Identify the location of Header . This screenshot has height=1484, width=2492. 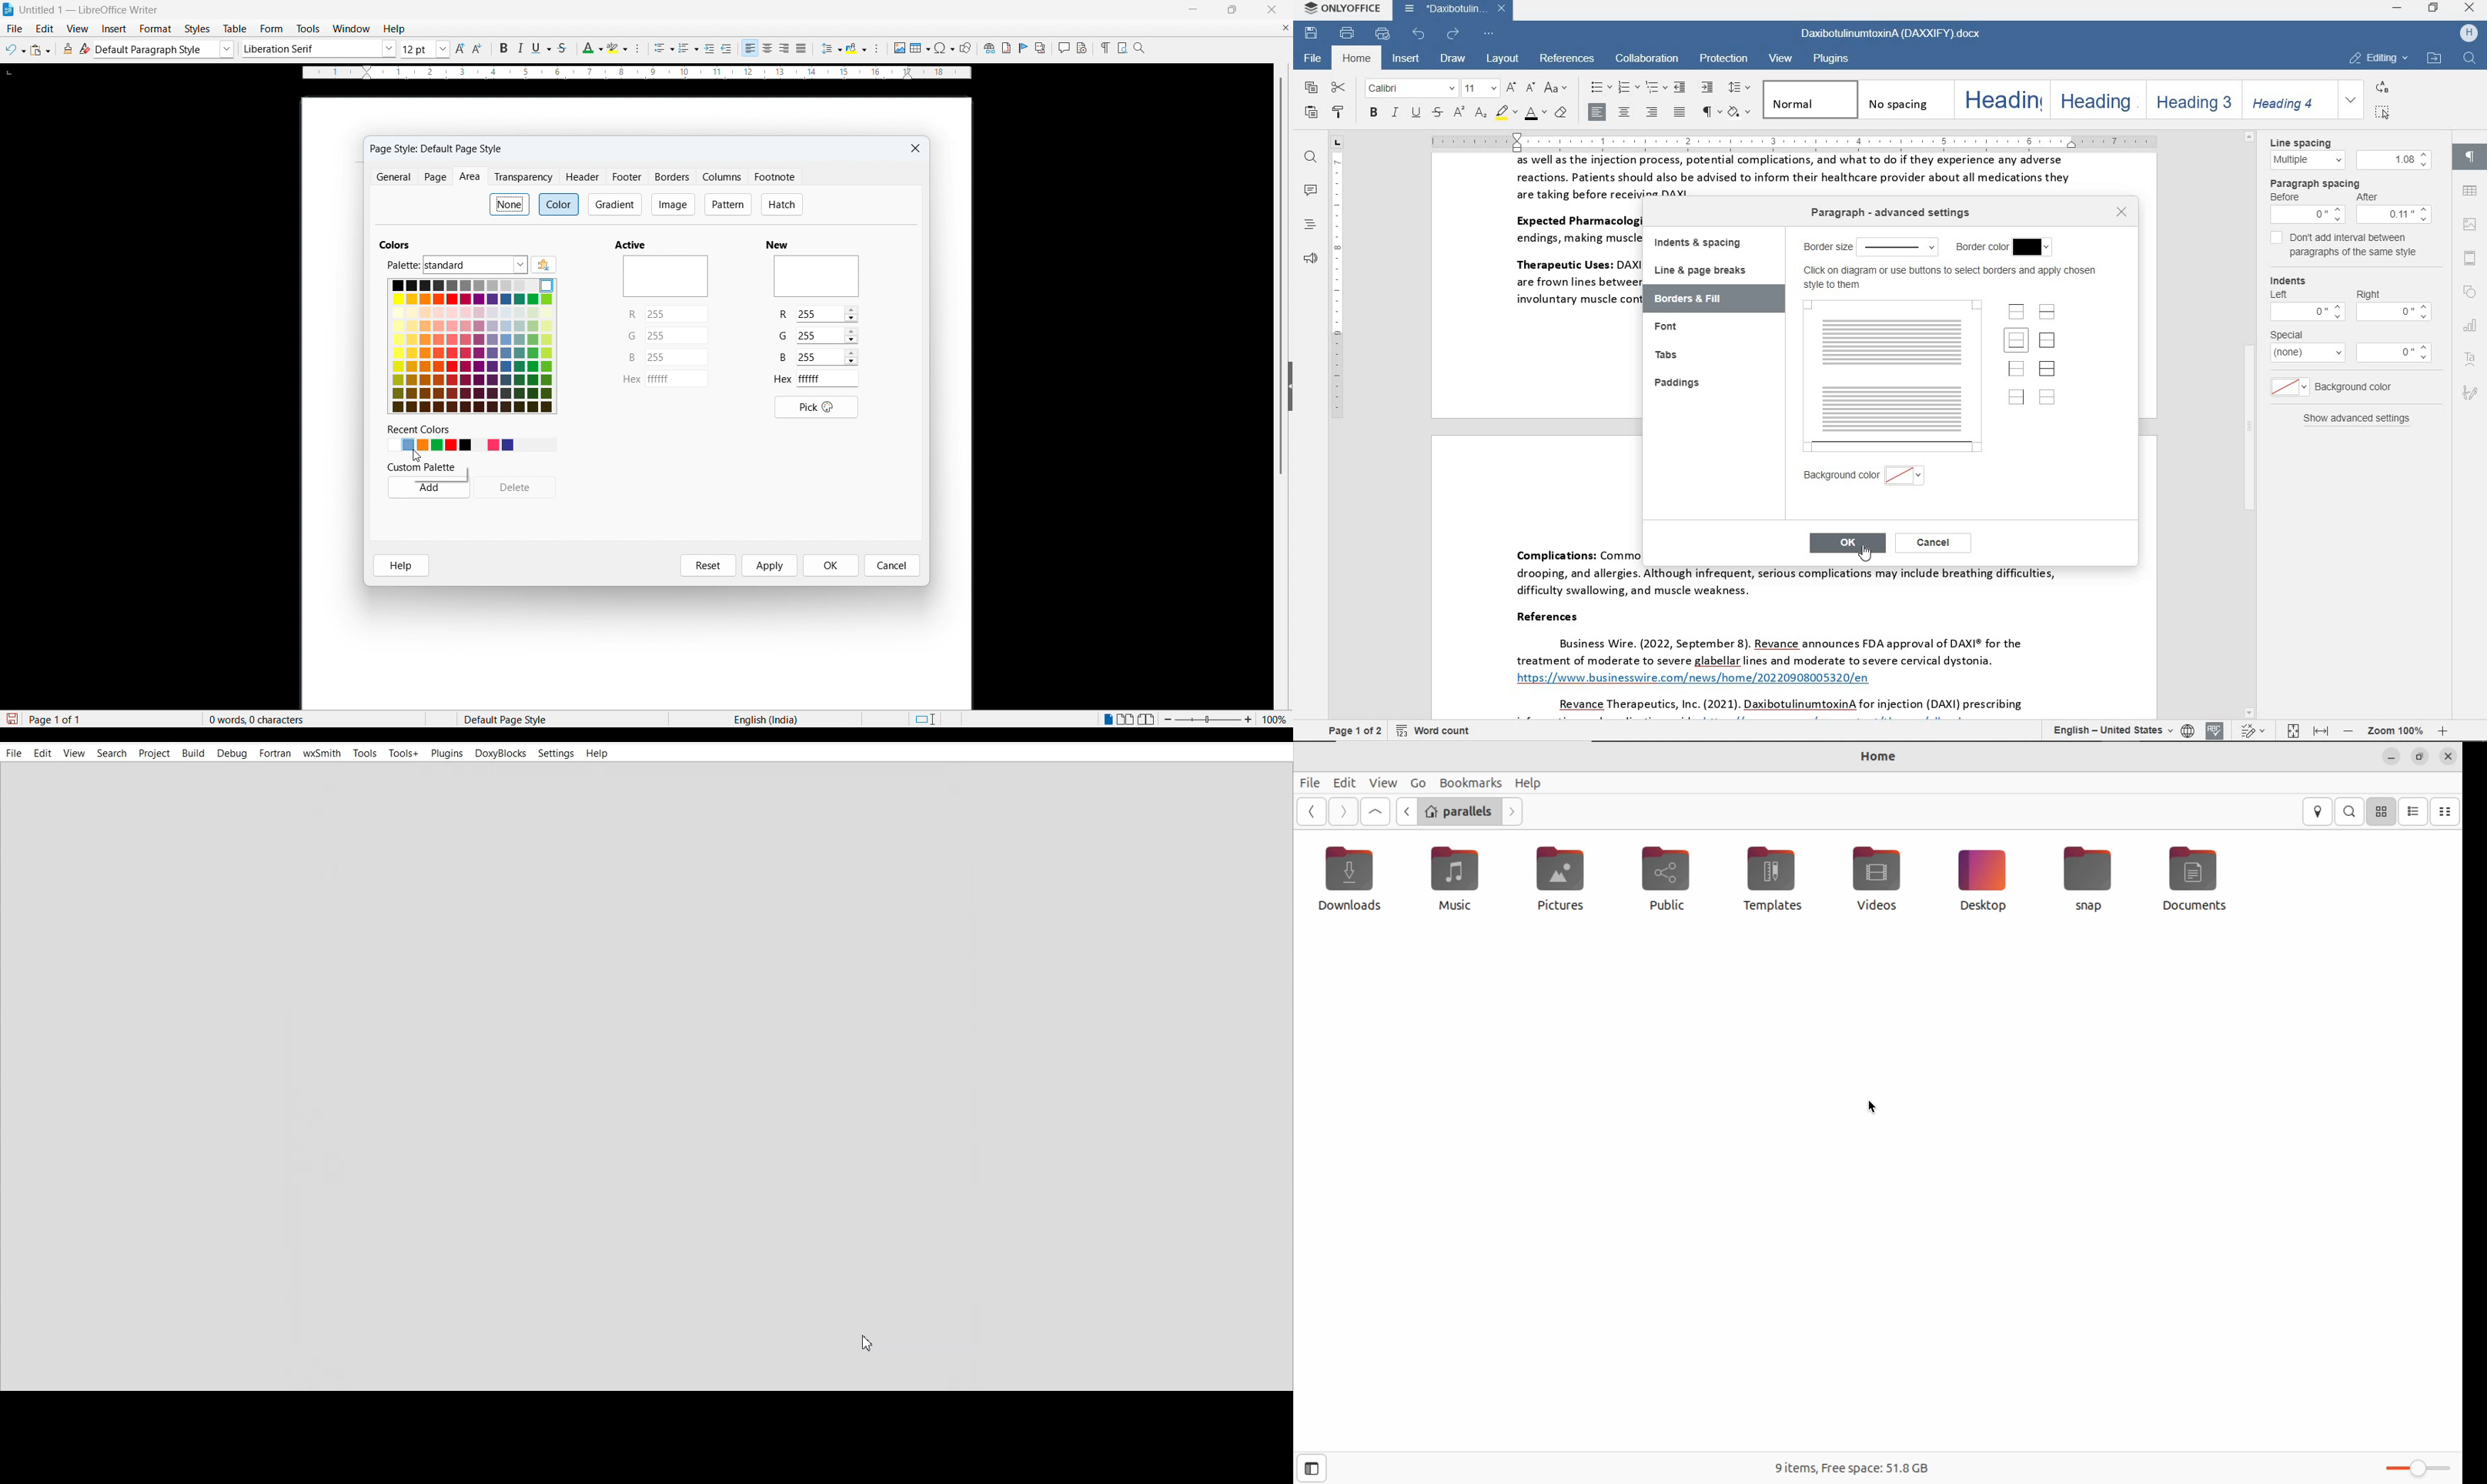
(585, 178).